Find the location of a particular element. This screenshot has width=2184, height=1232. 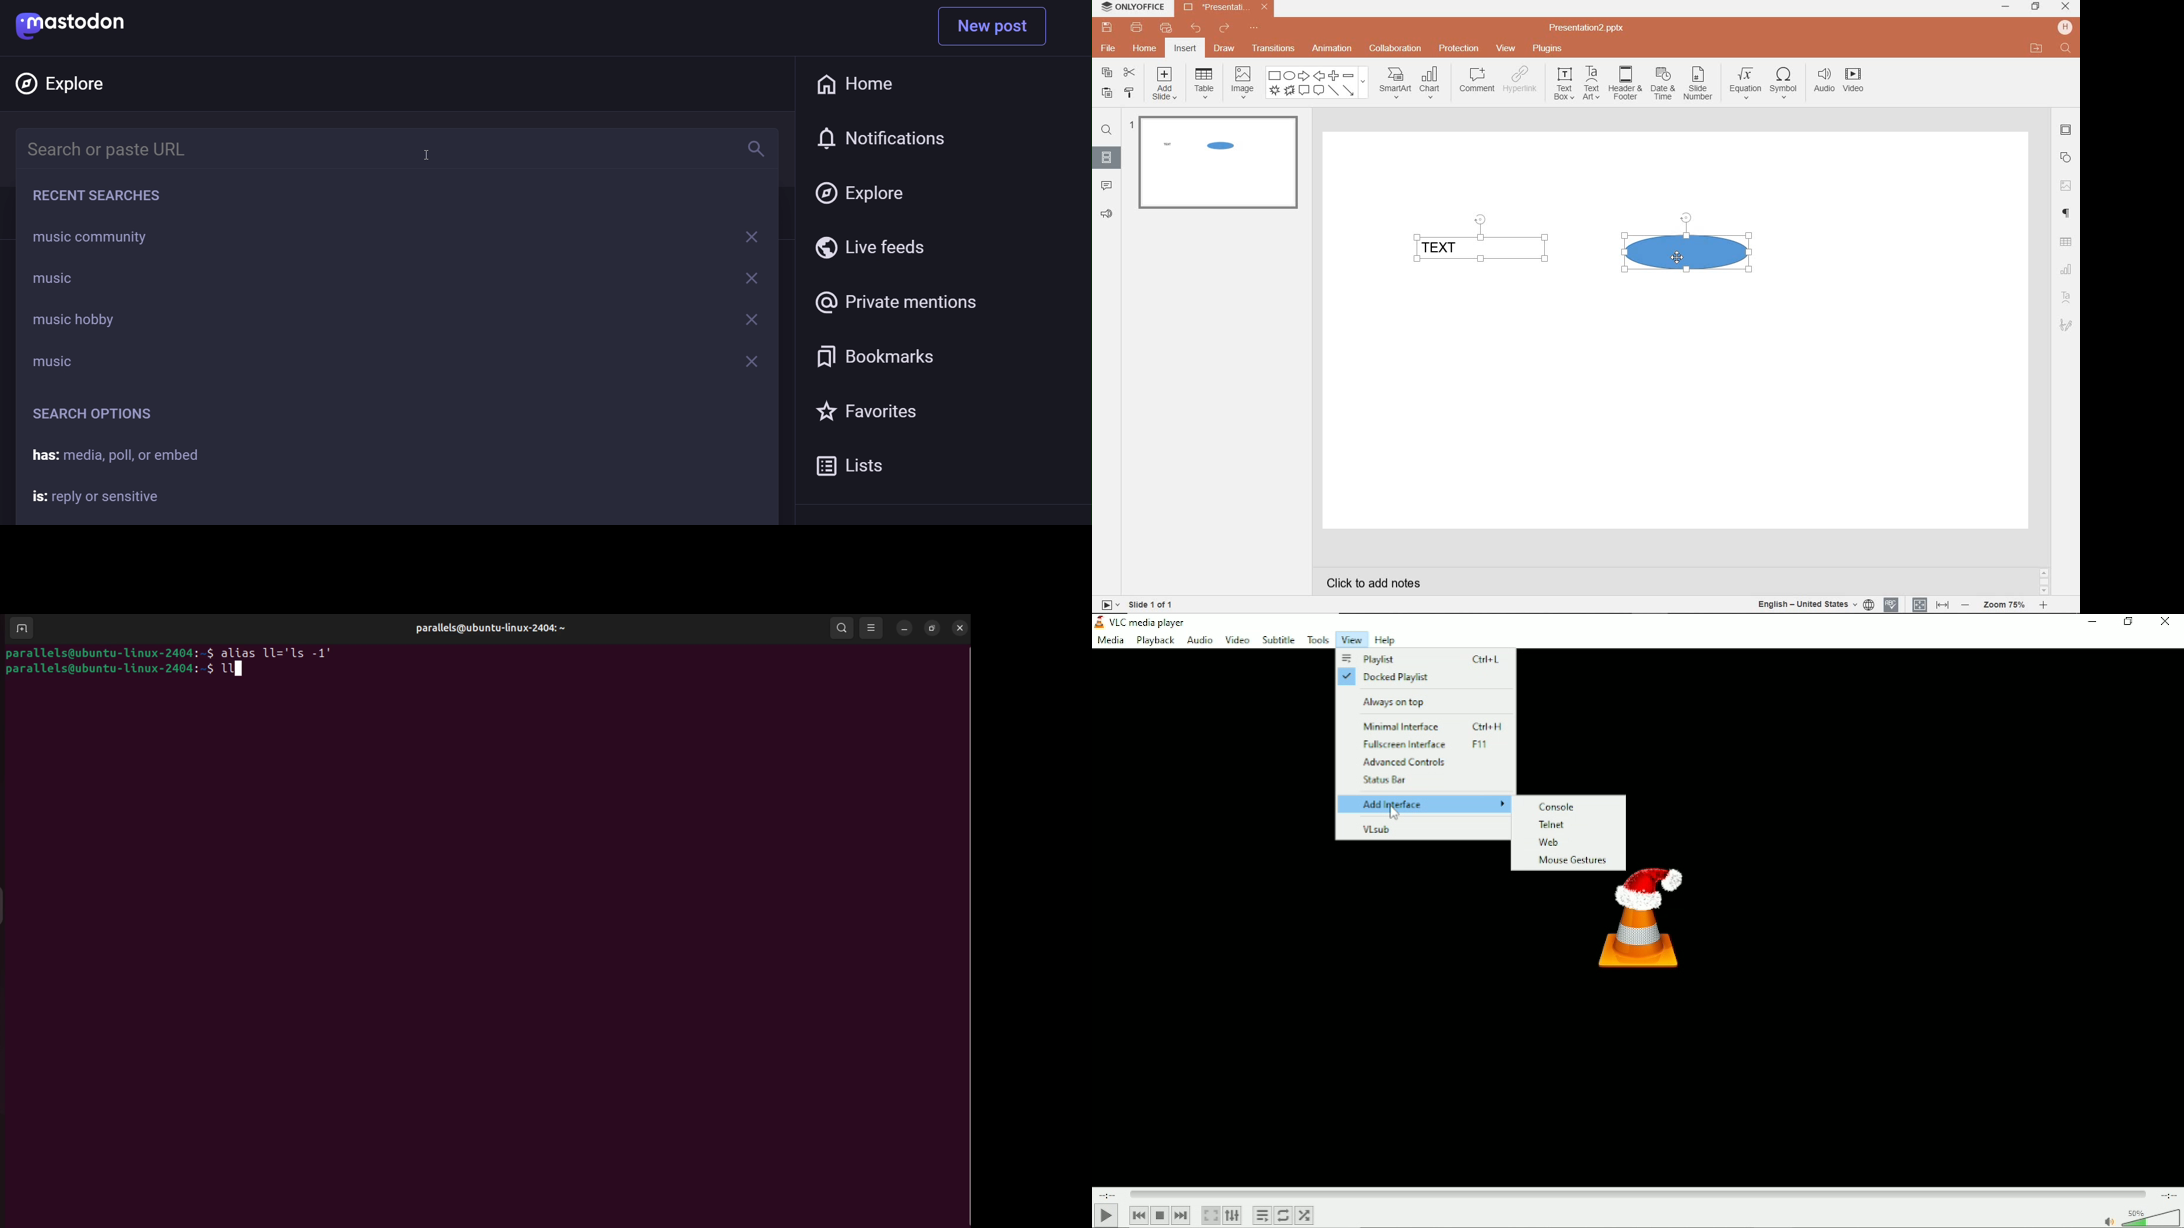

Minimize is located at coordinates (2095, 623).